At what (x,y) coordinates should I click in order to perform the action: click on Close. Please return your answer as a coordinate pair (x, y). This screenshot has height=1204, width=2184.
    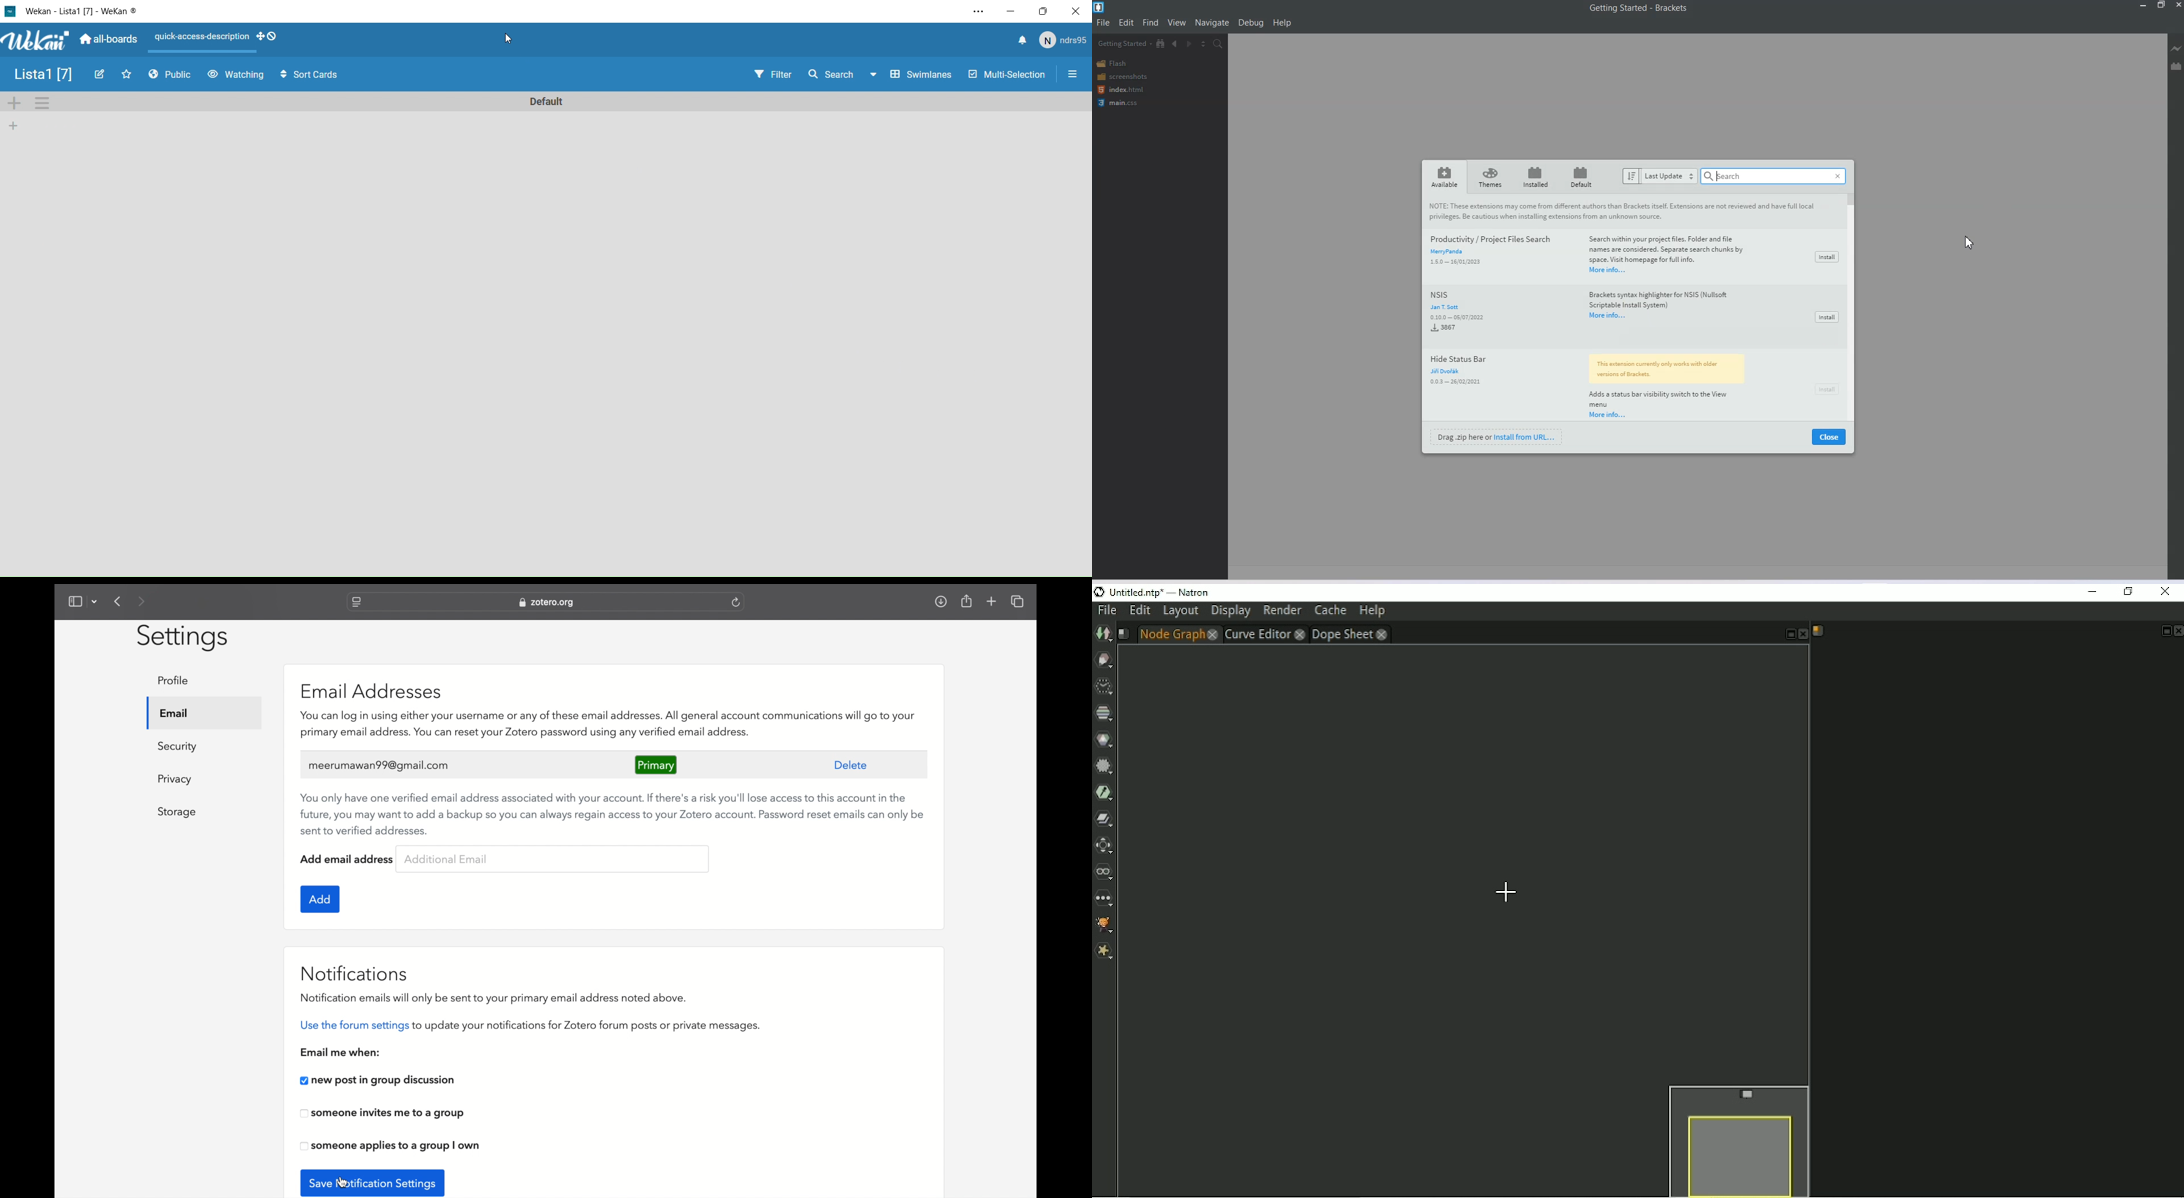
    Looking at the image, I should click on (1078, 11).